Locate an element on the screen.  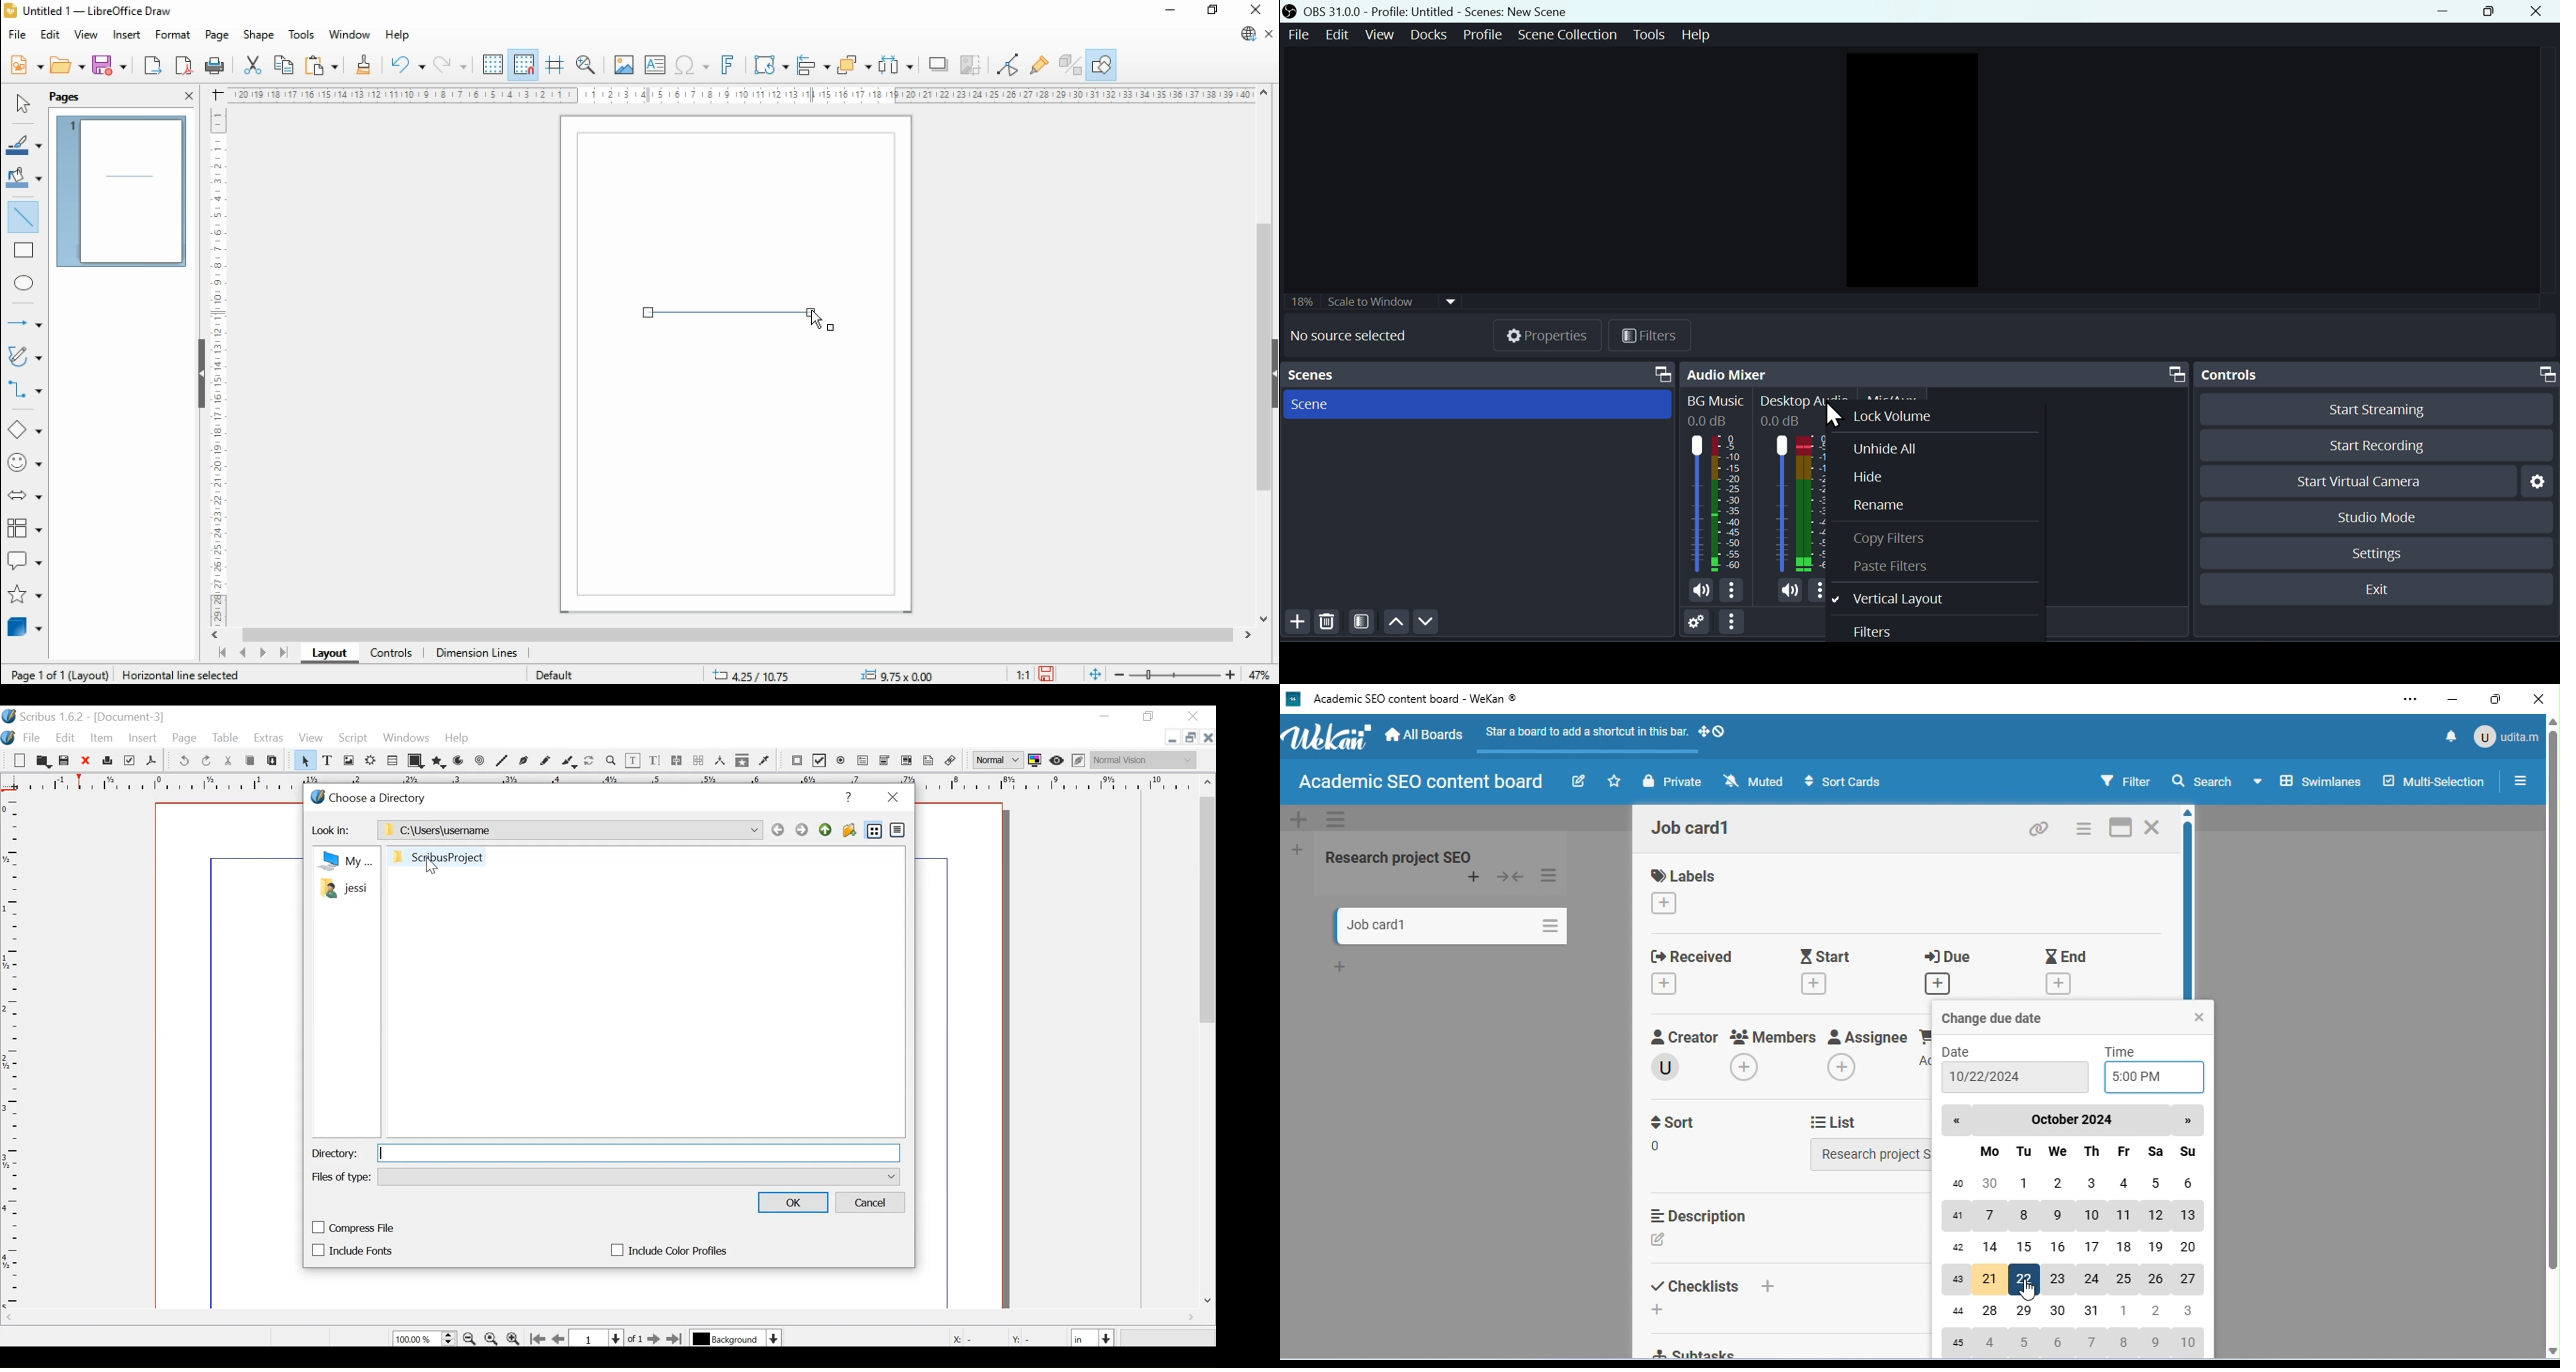
scroll bar is located at coordinates (1262, 357).